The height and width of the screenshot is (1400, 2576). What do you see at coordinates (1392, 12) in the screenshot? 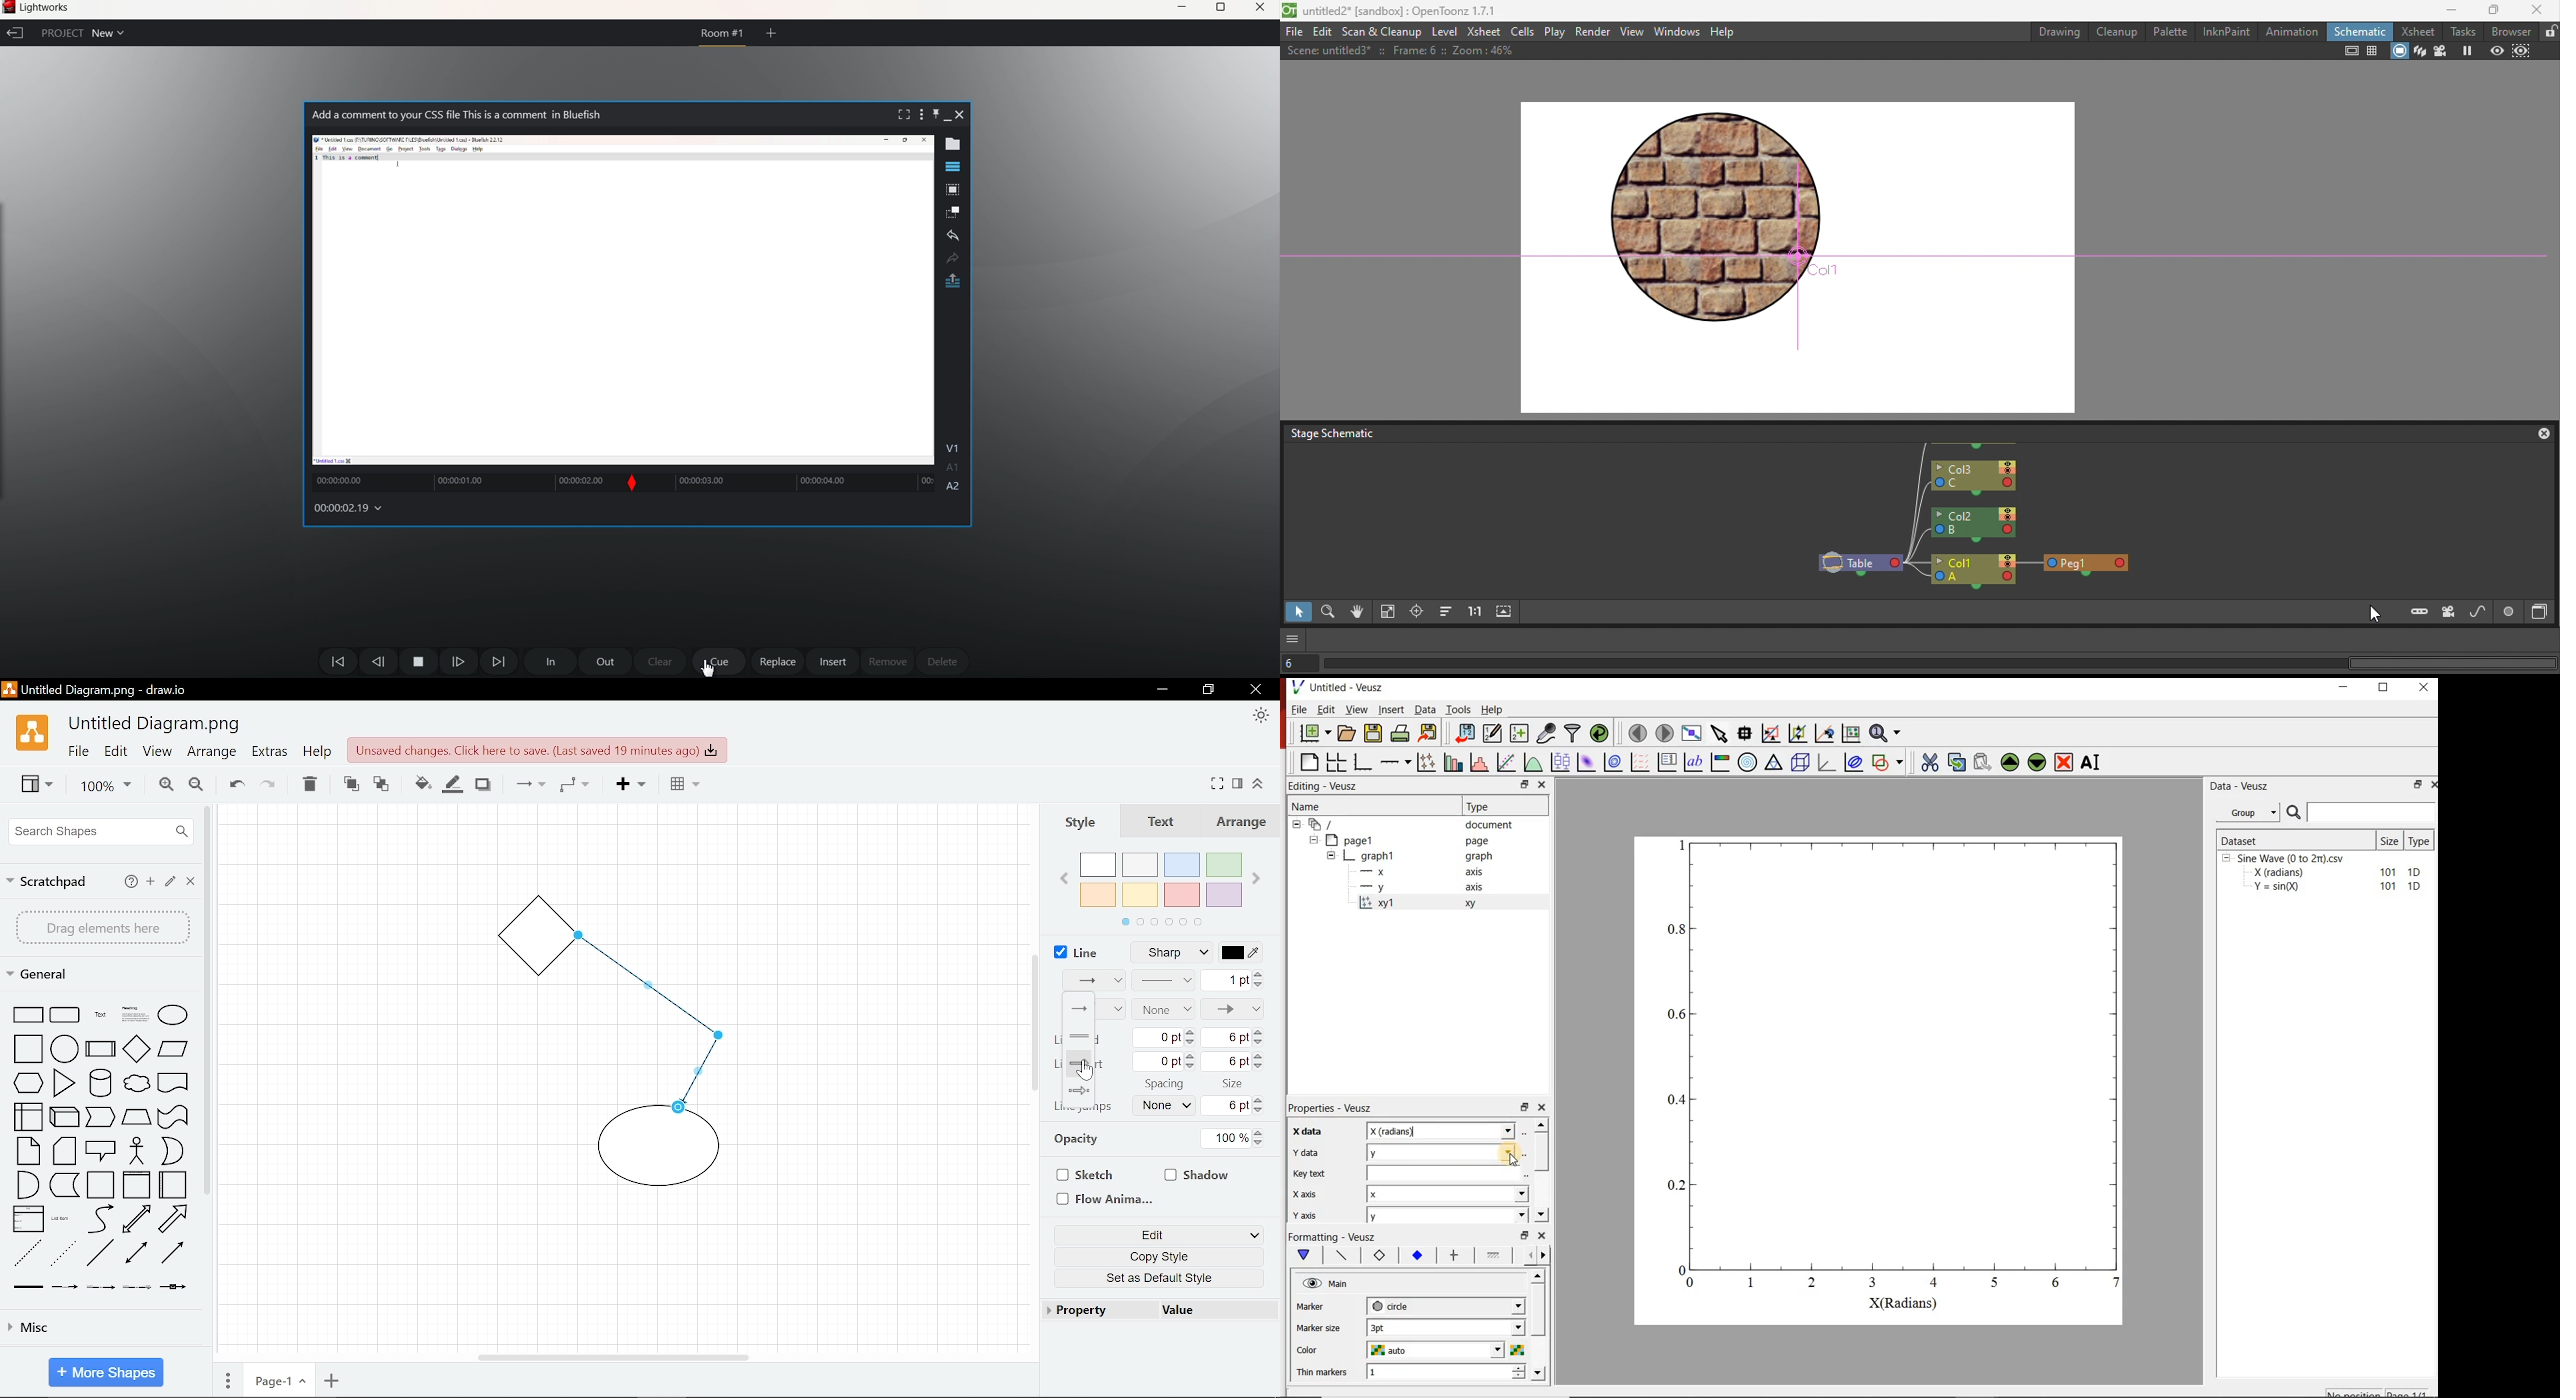
I see `untitled2* [sandbox]:OpenToonz 1.7.1` at bounding box center [1392, 12].